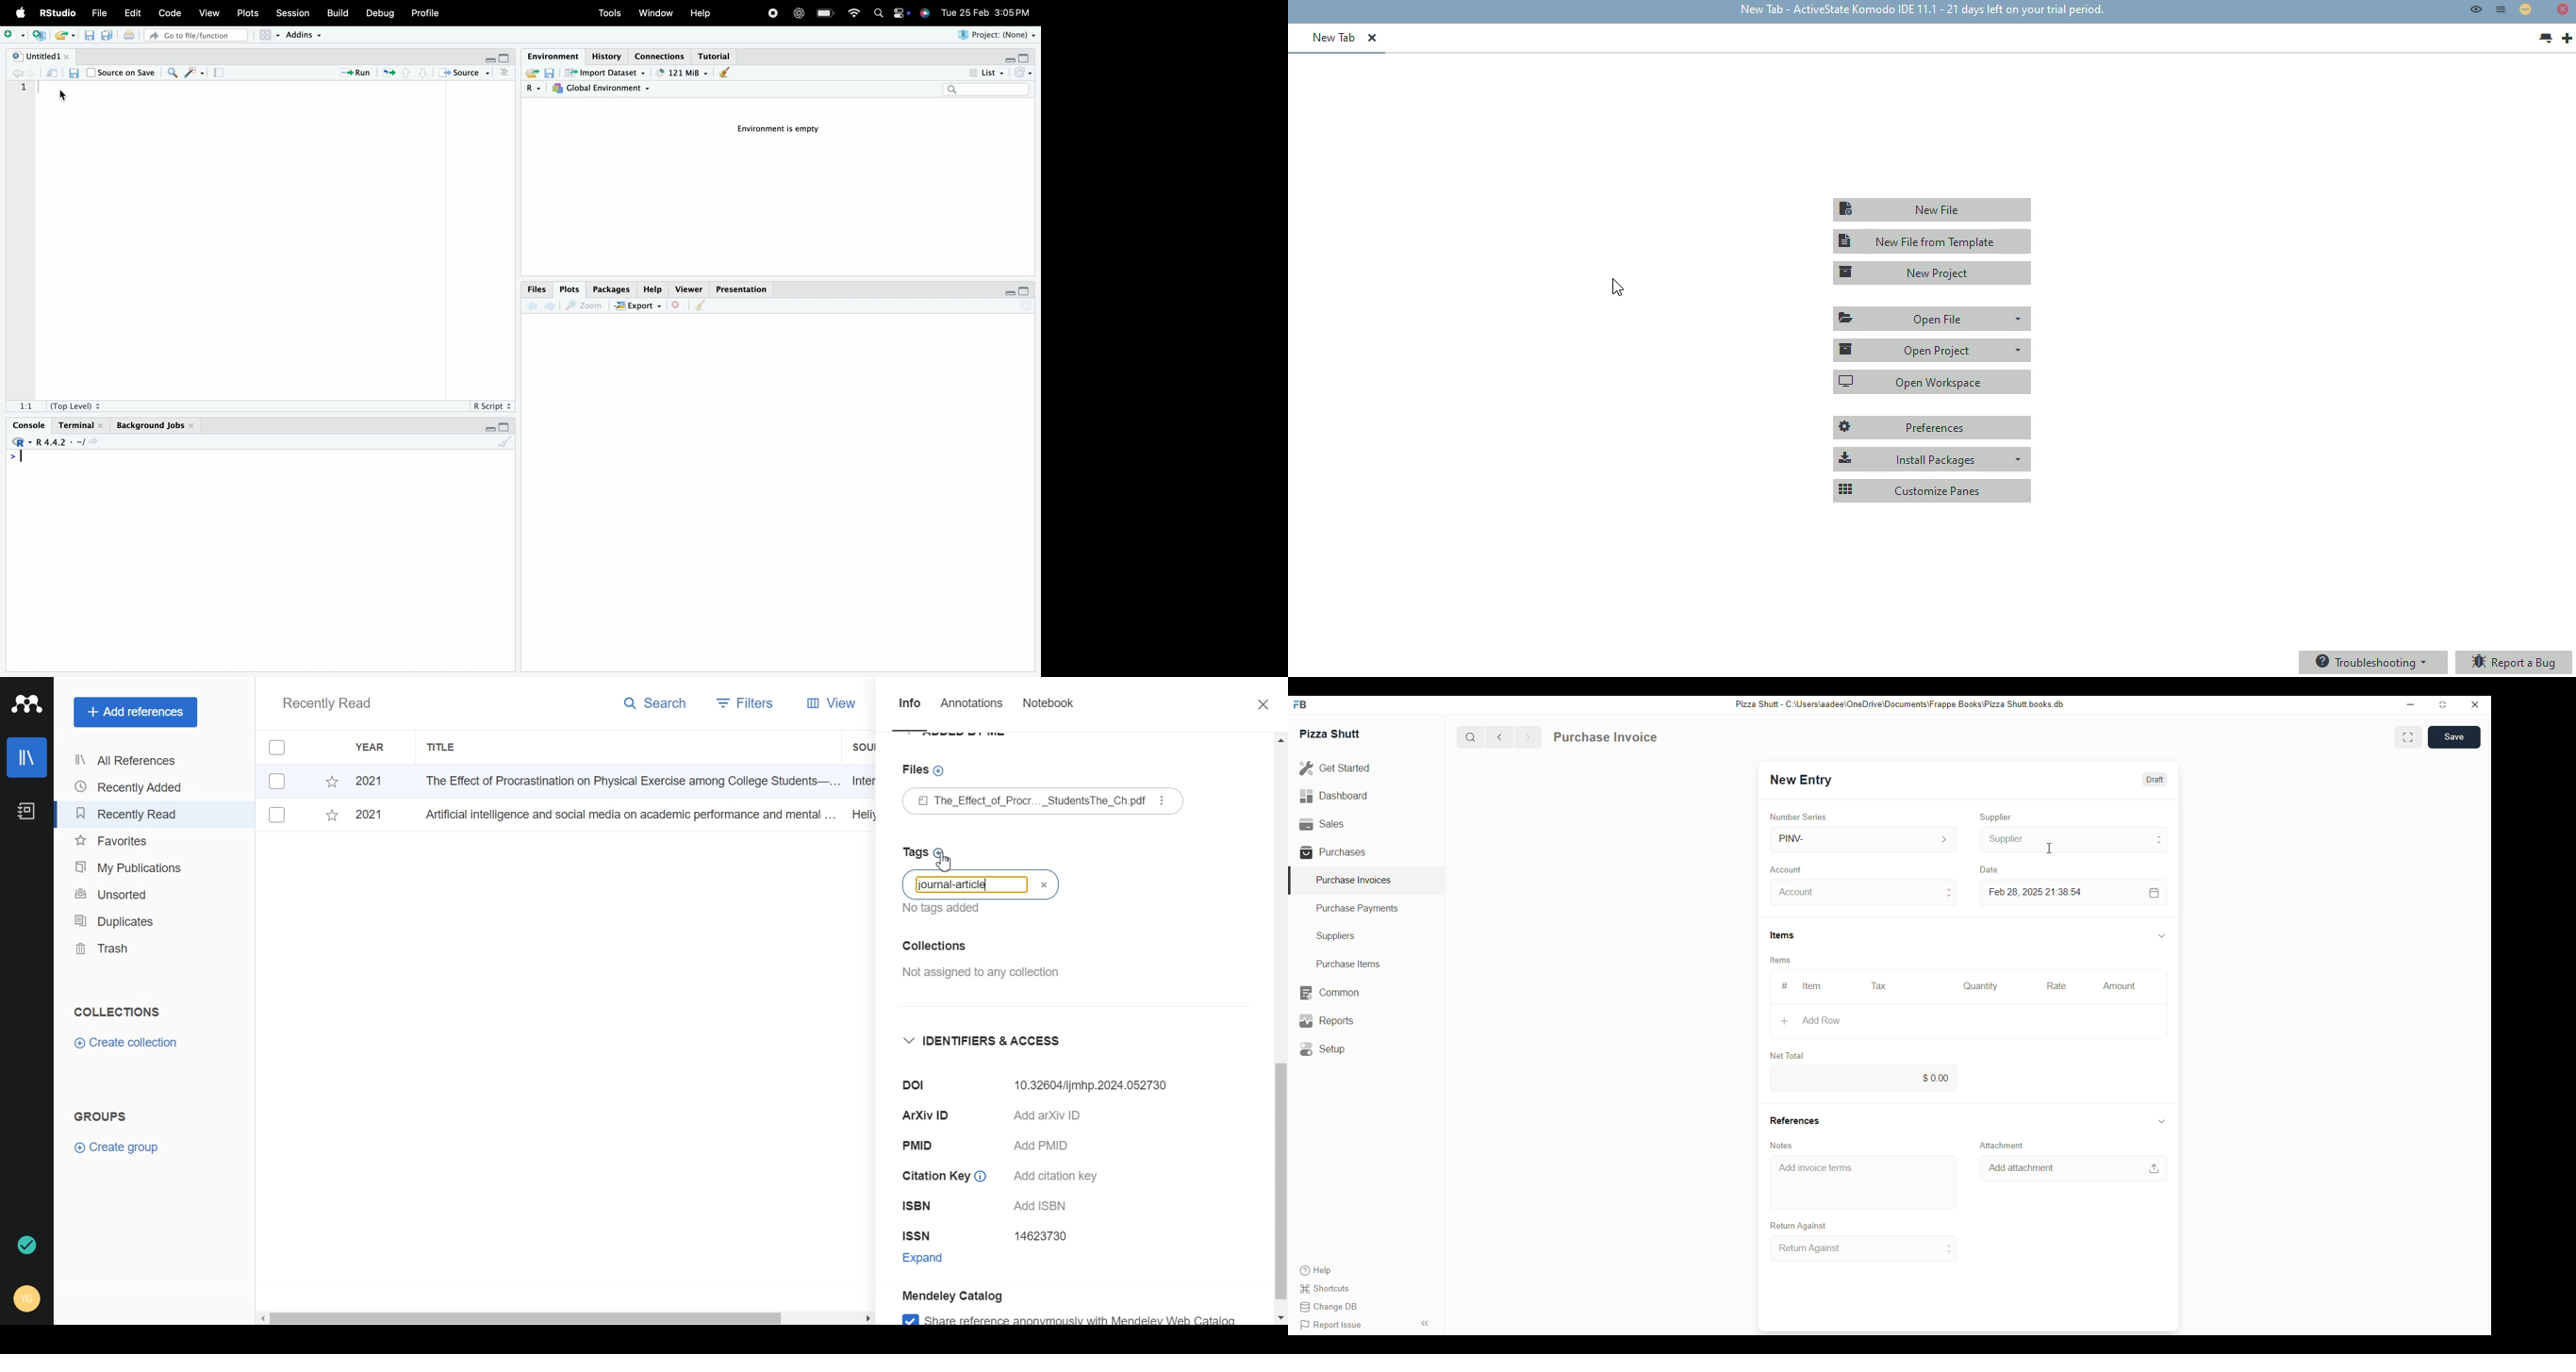 This screenshot has height=1372, width=2576. What do you see at coordinates (131, 814) in the screenshot?
I see `Recently Read` at bounding box center [131, 814].